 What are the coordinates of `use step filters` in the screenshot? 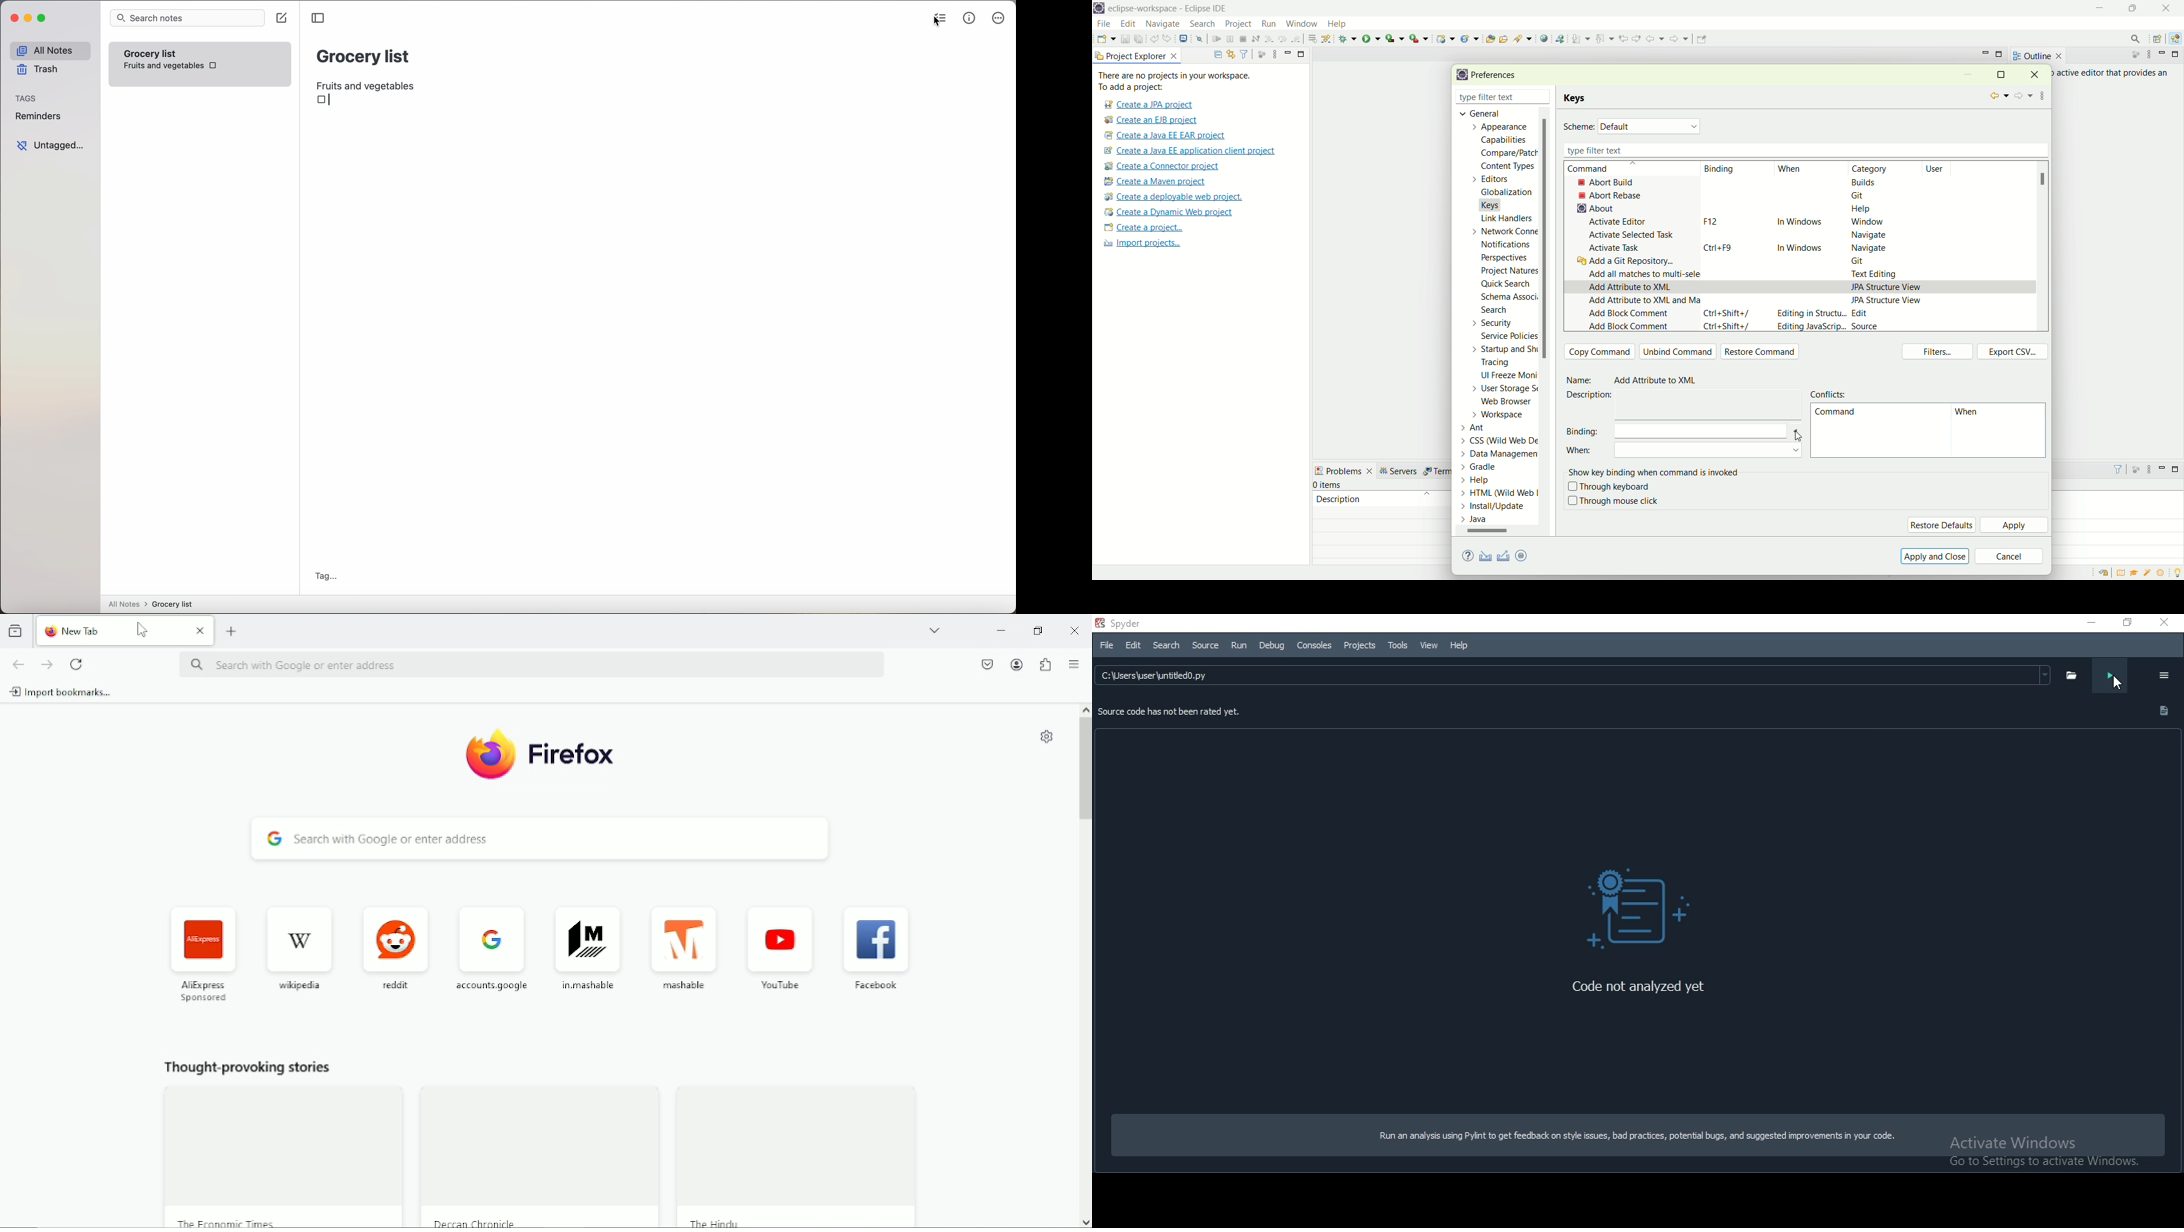 It's located at (1327, 38).